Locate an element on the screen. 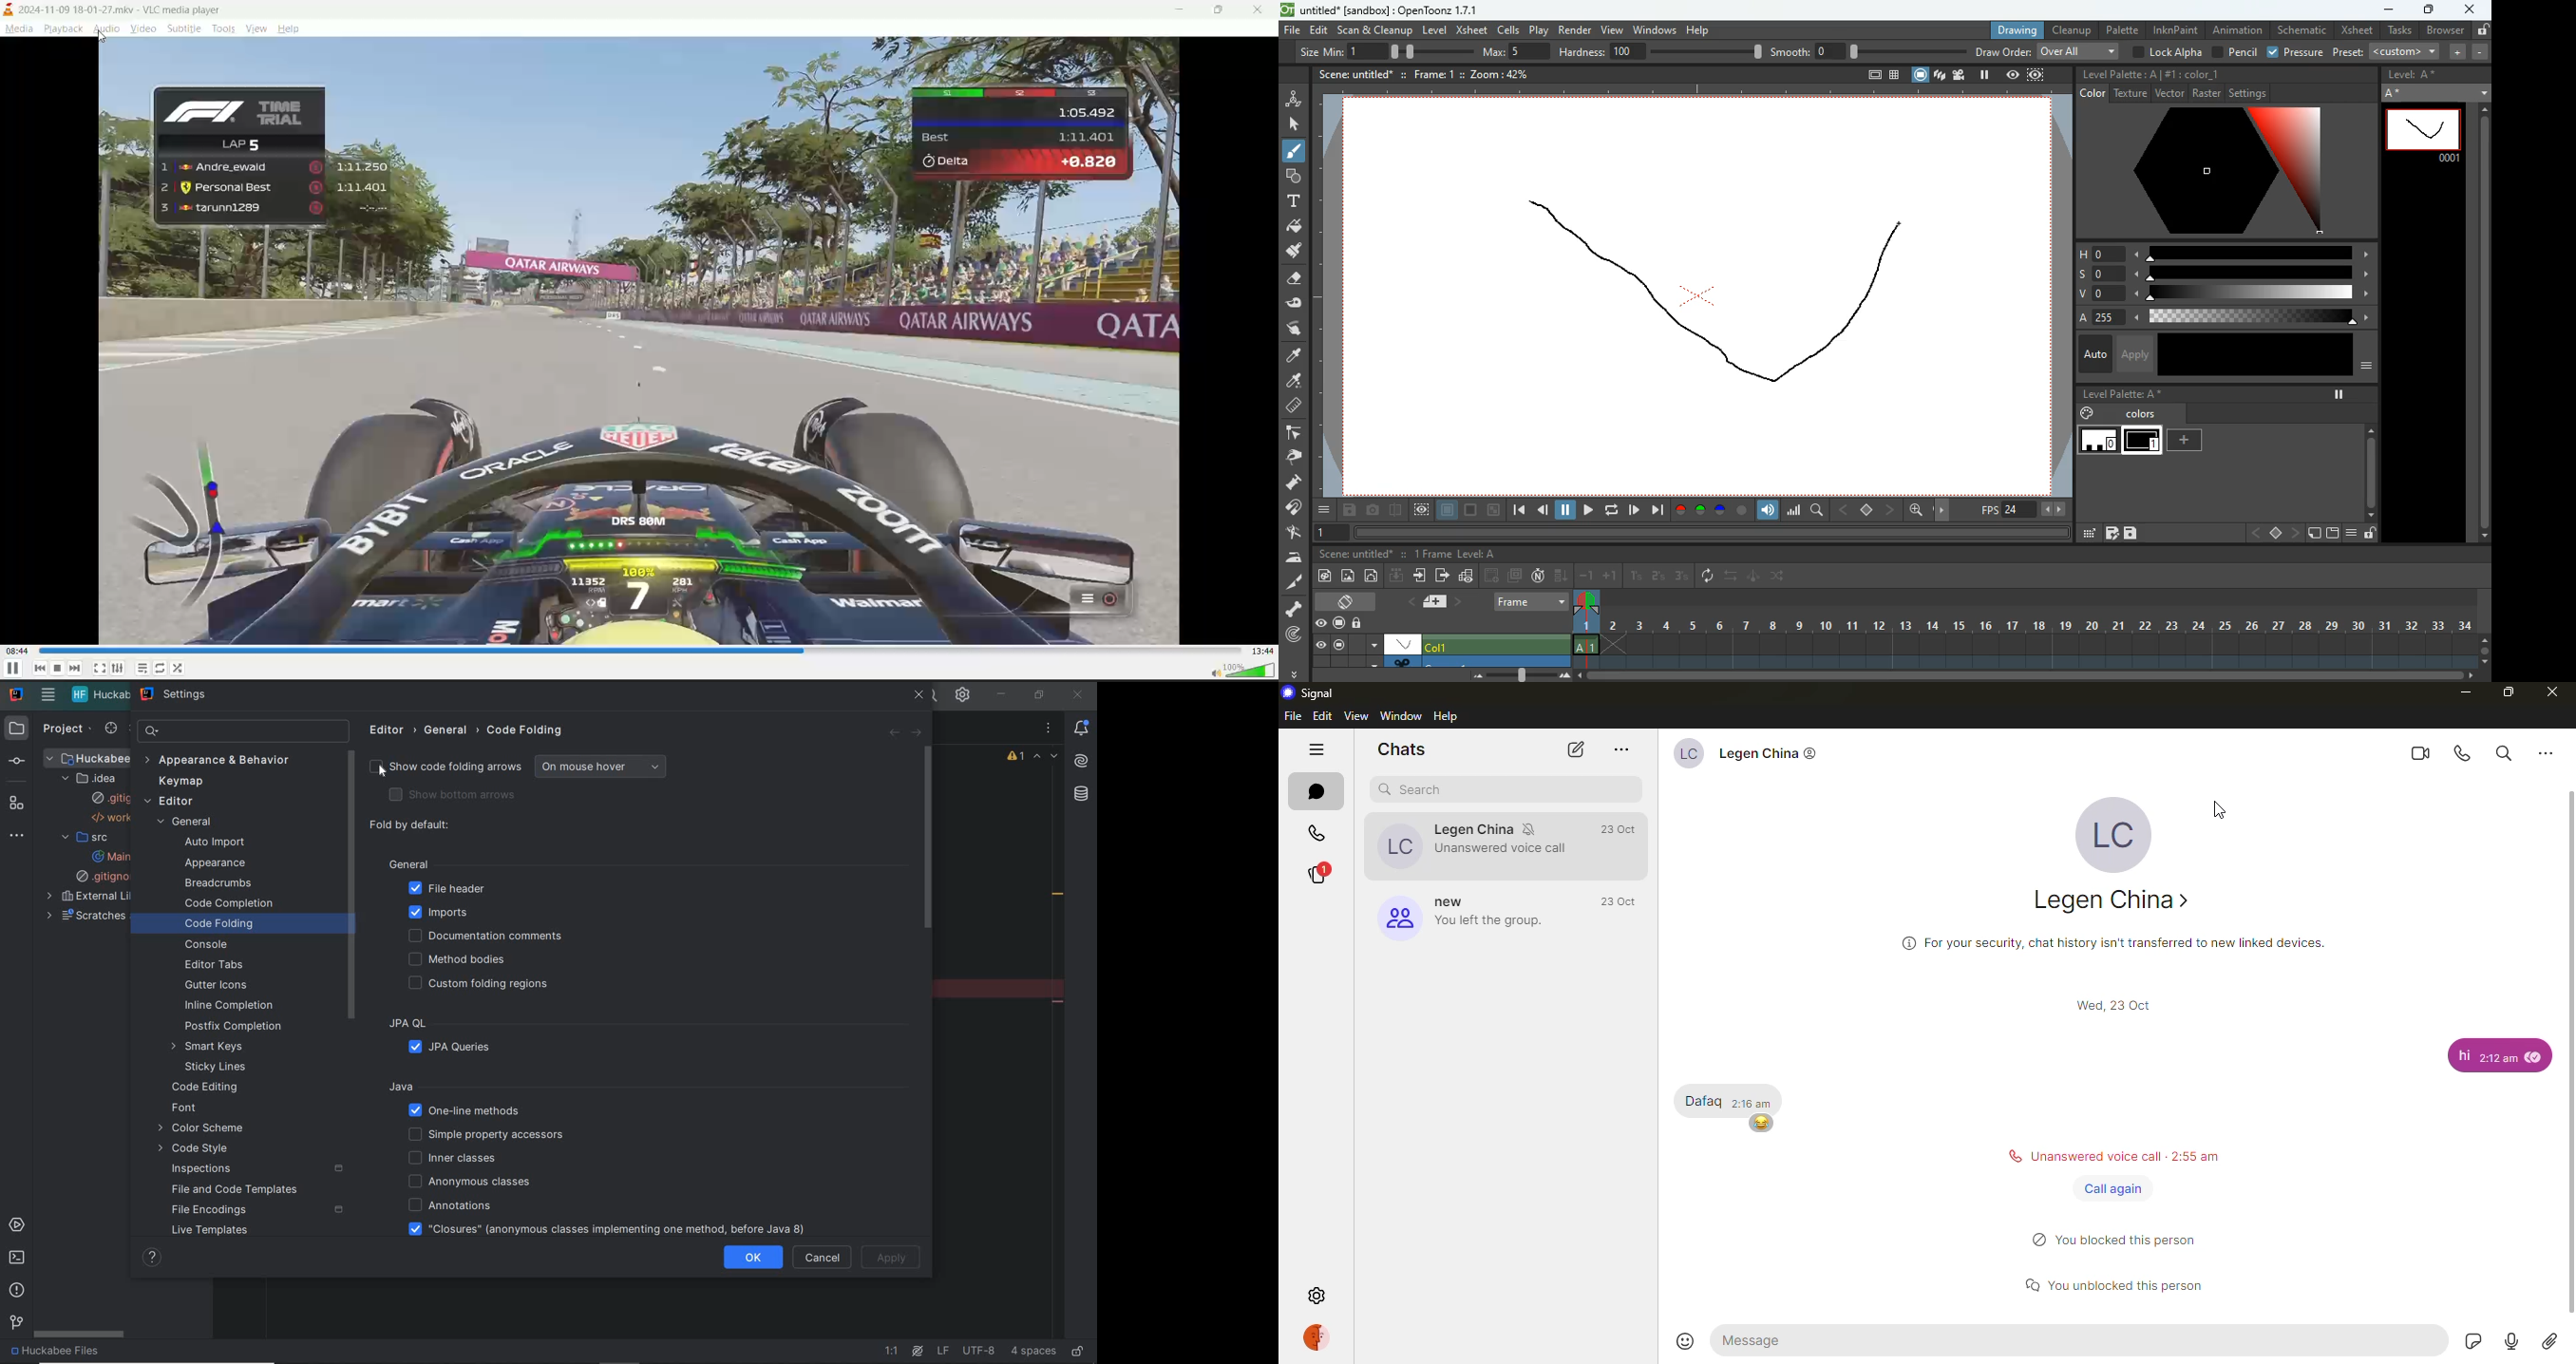 The height and width of the screenshot is (1372, 2576). browser is located at coordinates (2444, 31).